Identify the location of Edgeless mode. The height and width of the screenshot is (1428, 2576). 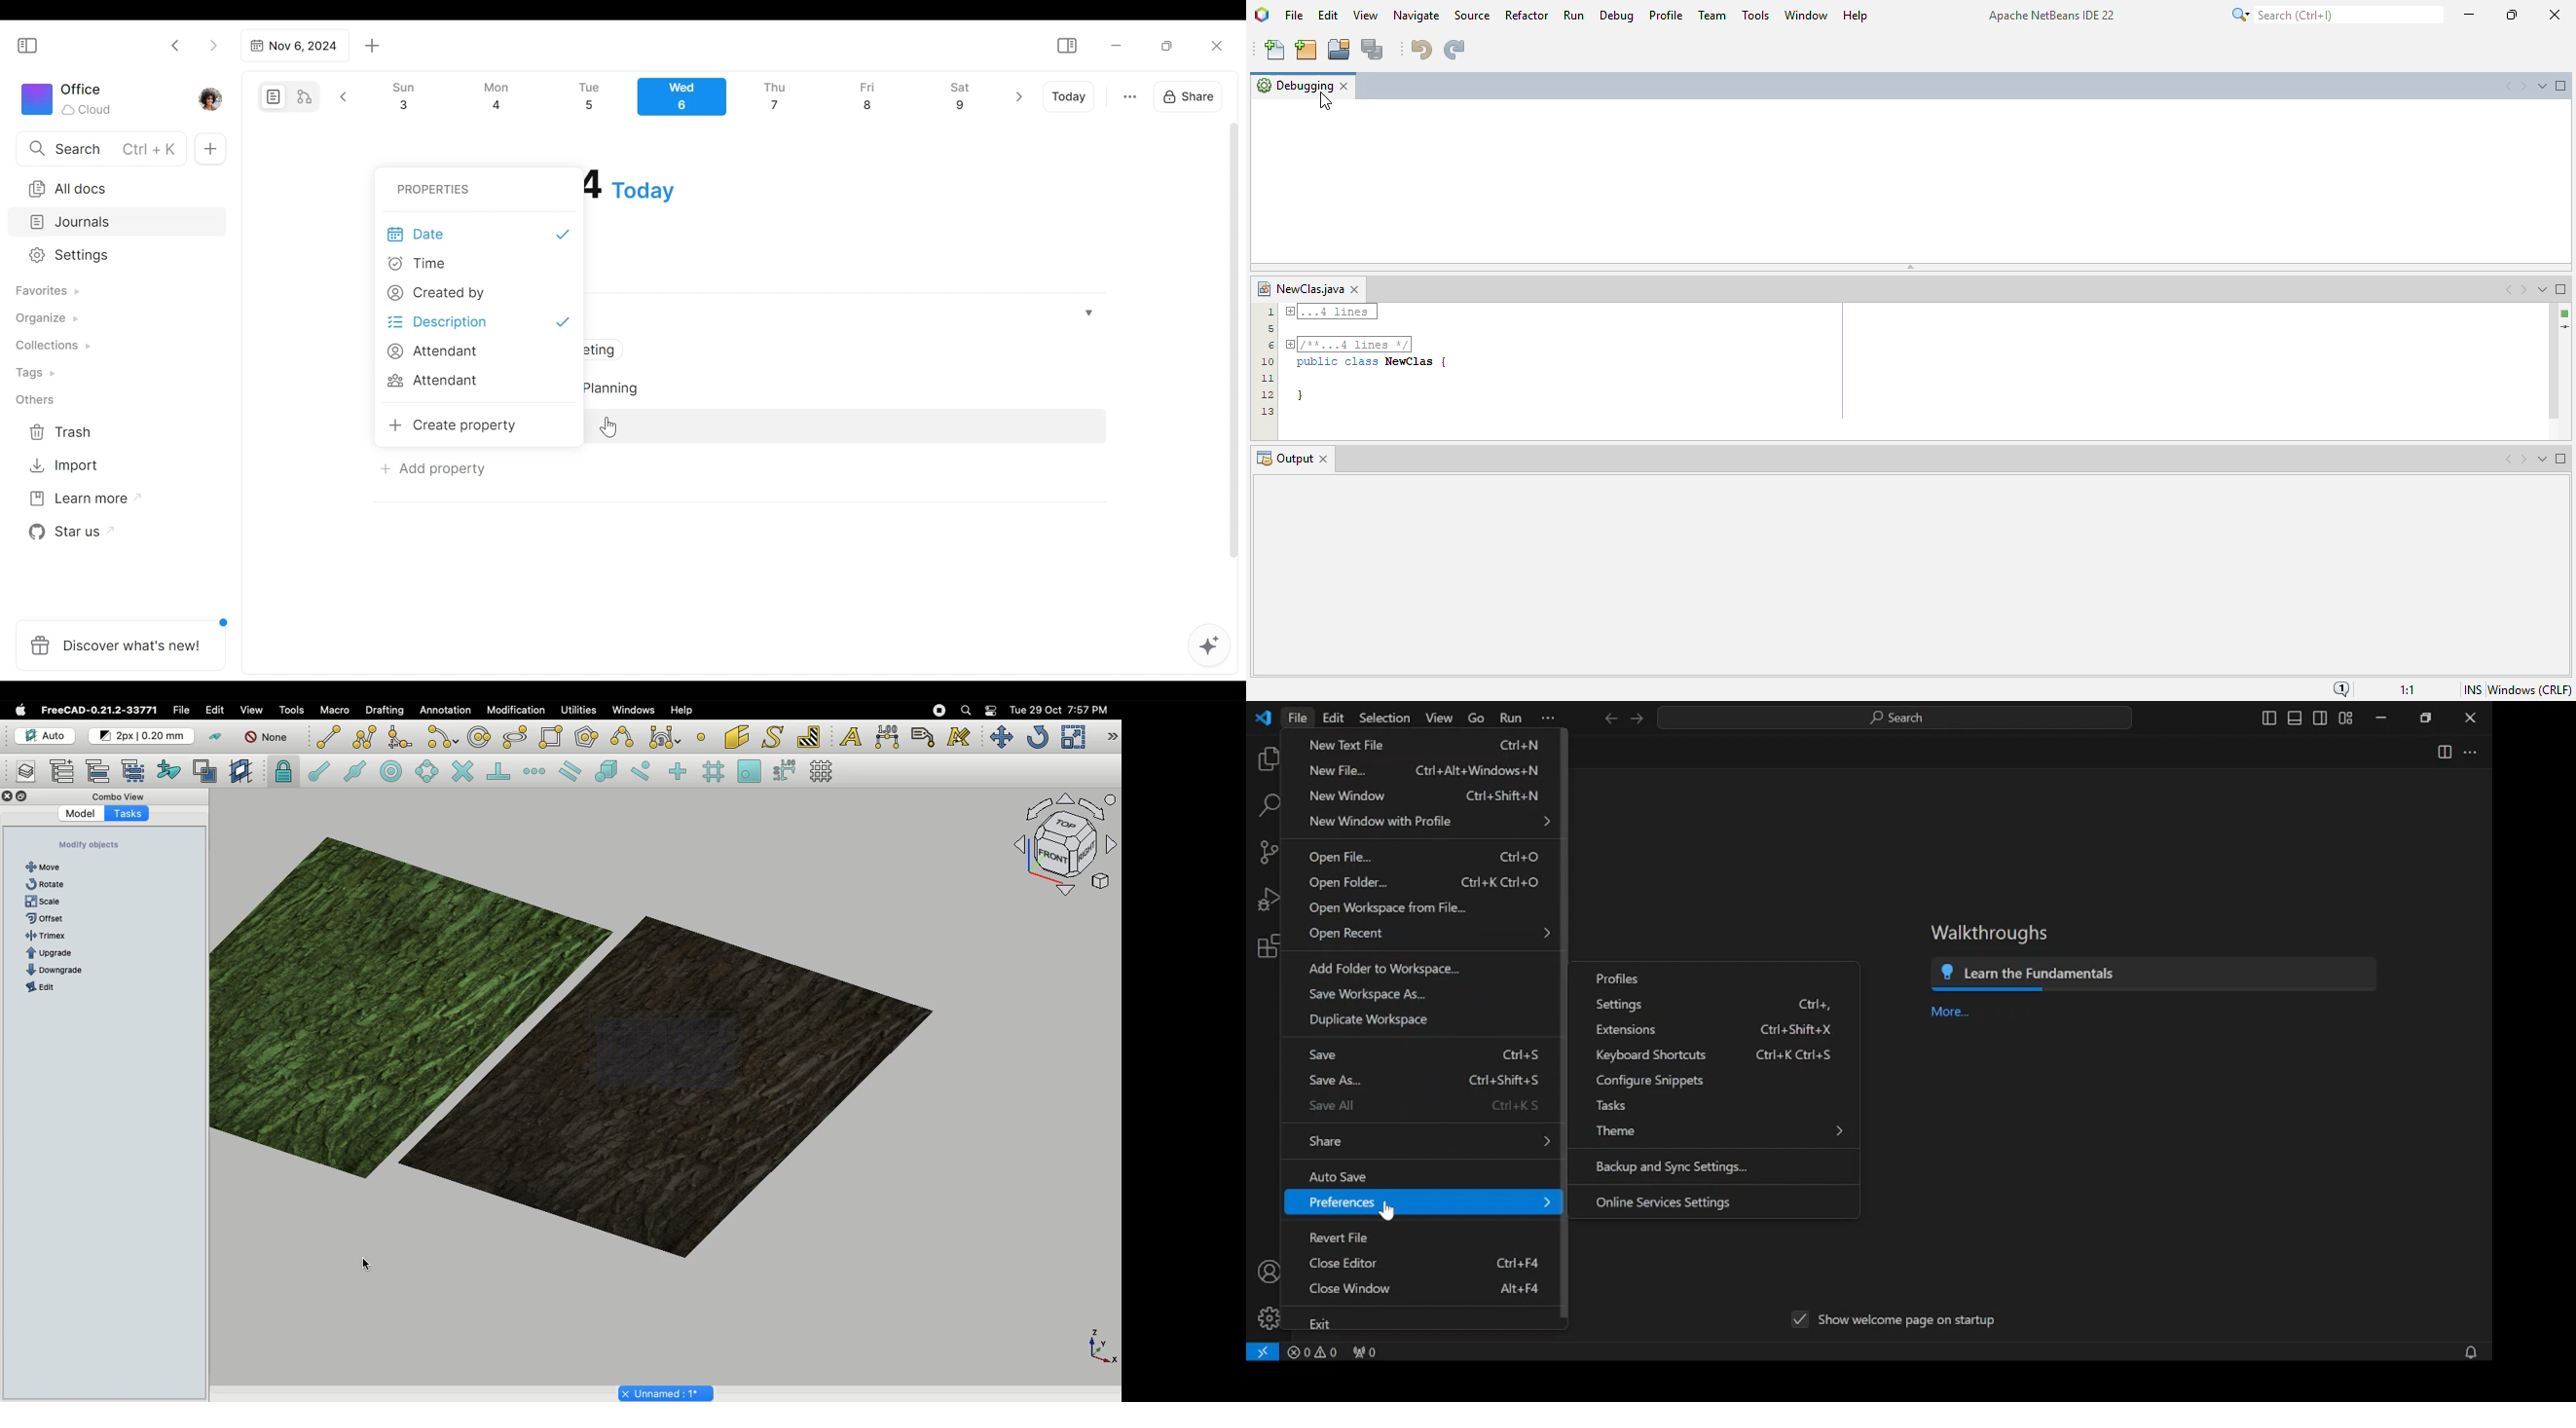
(306, 96).